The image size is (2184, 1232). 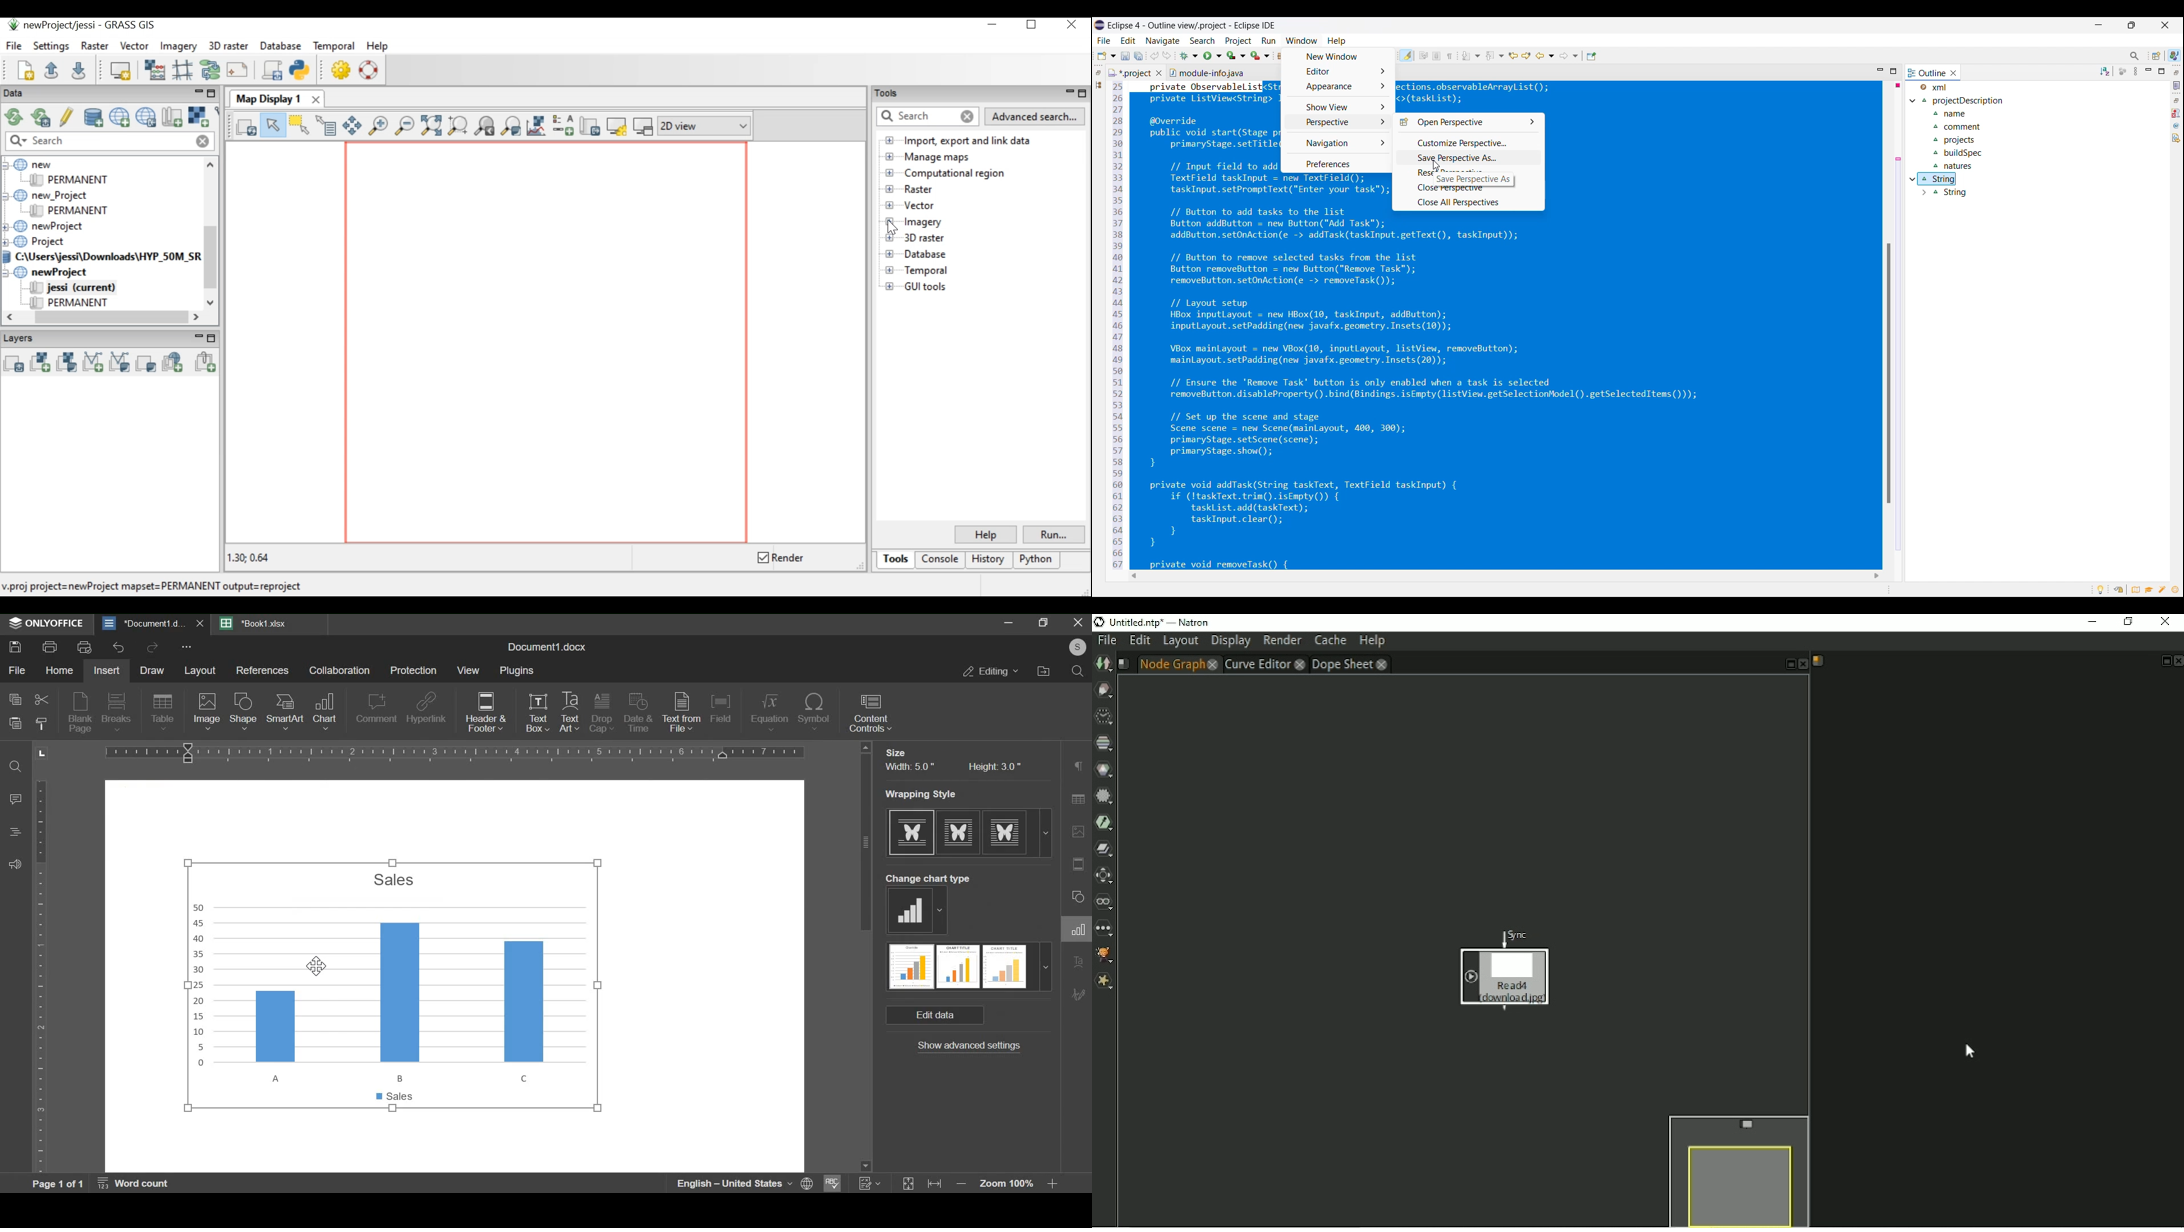 I want to click on copy, so click(x=15, y=700).